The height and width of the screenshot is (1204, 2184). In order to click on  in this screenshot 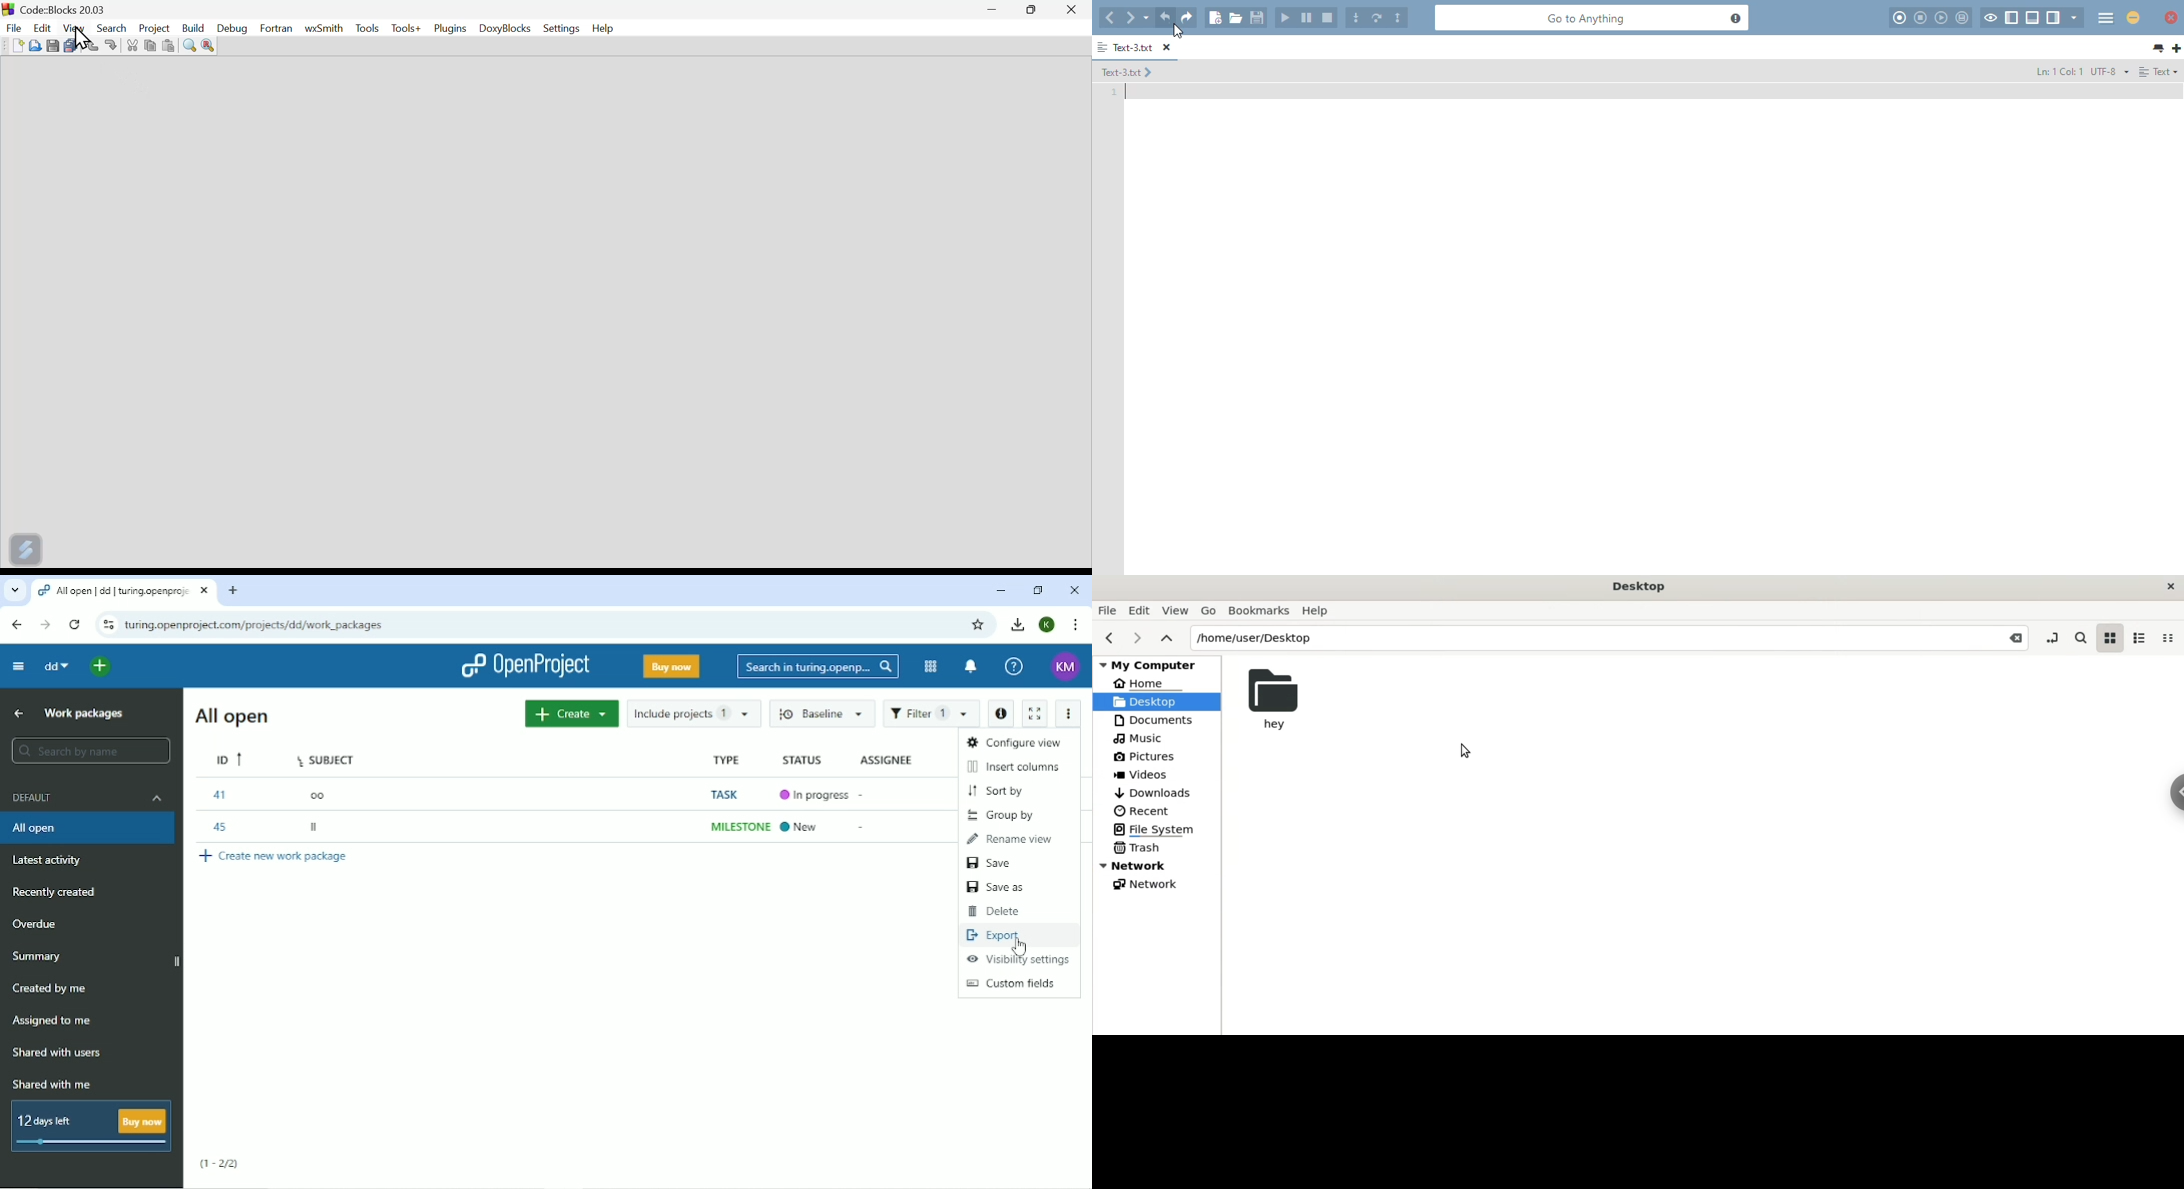, I will do `click(53, 44)`.